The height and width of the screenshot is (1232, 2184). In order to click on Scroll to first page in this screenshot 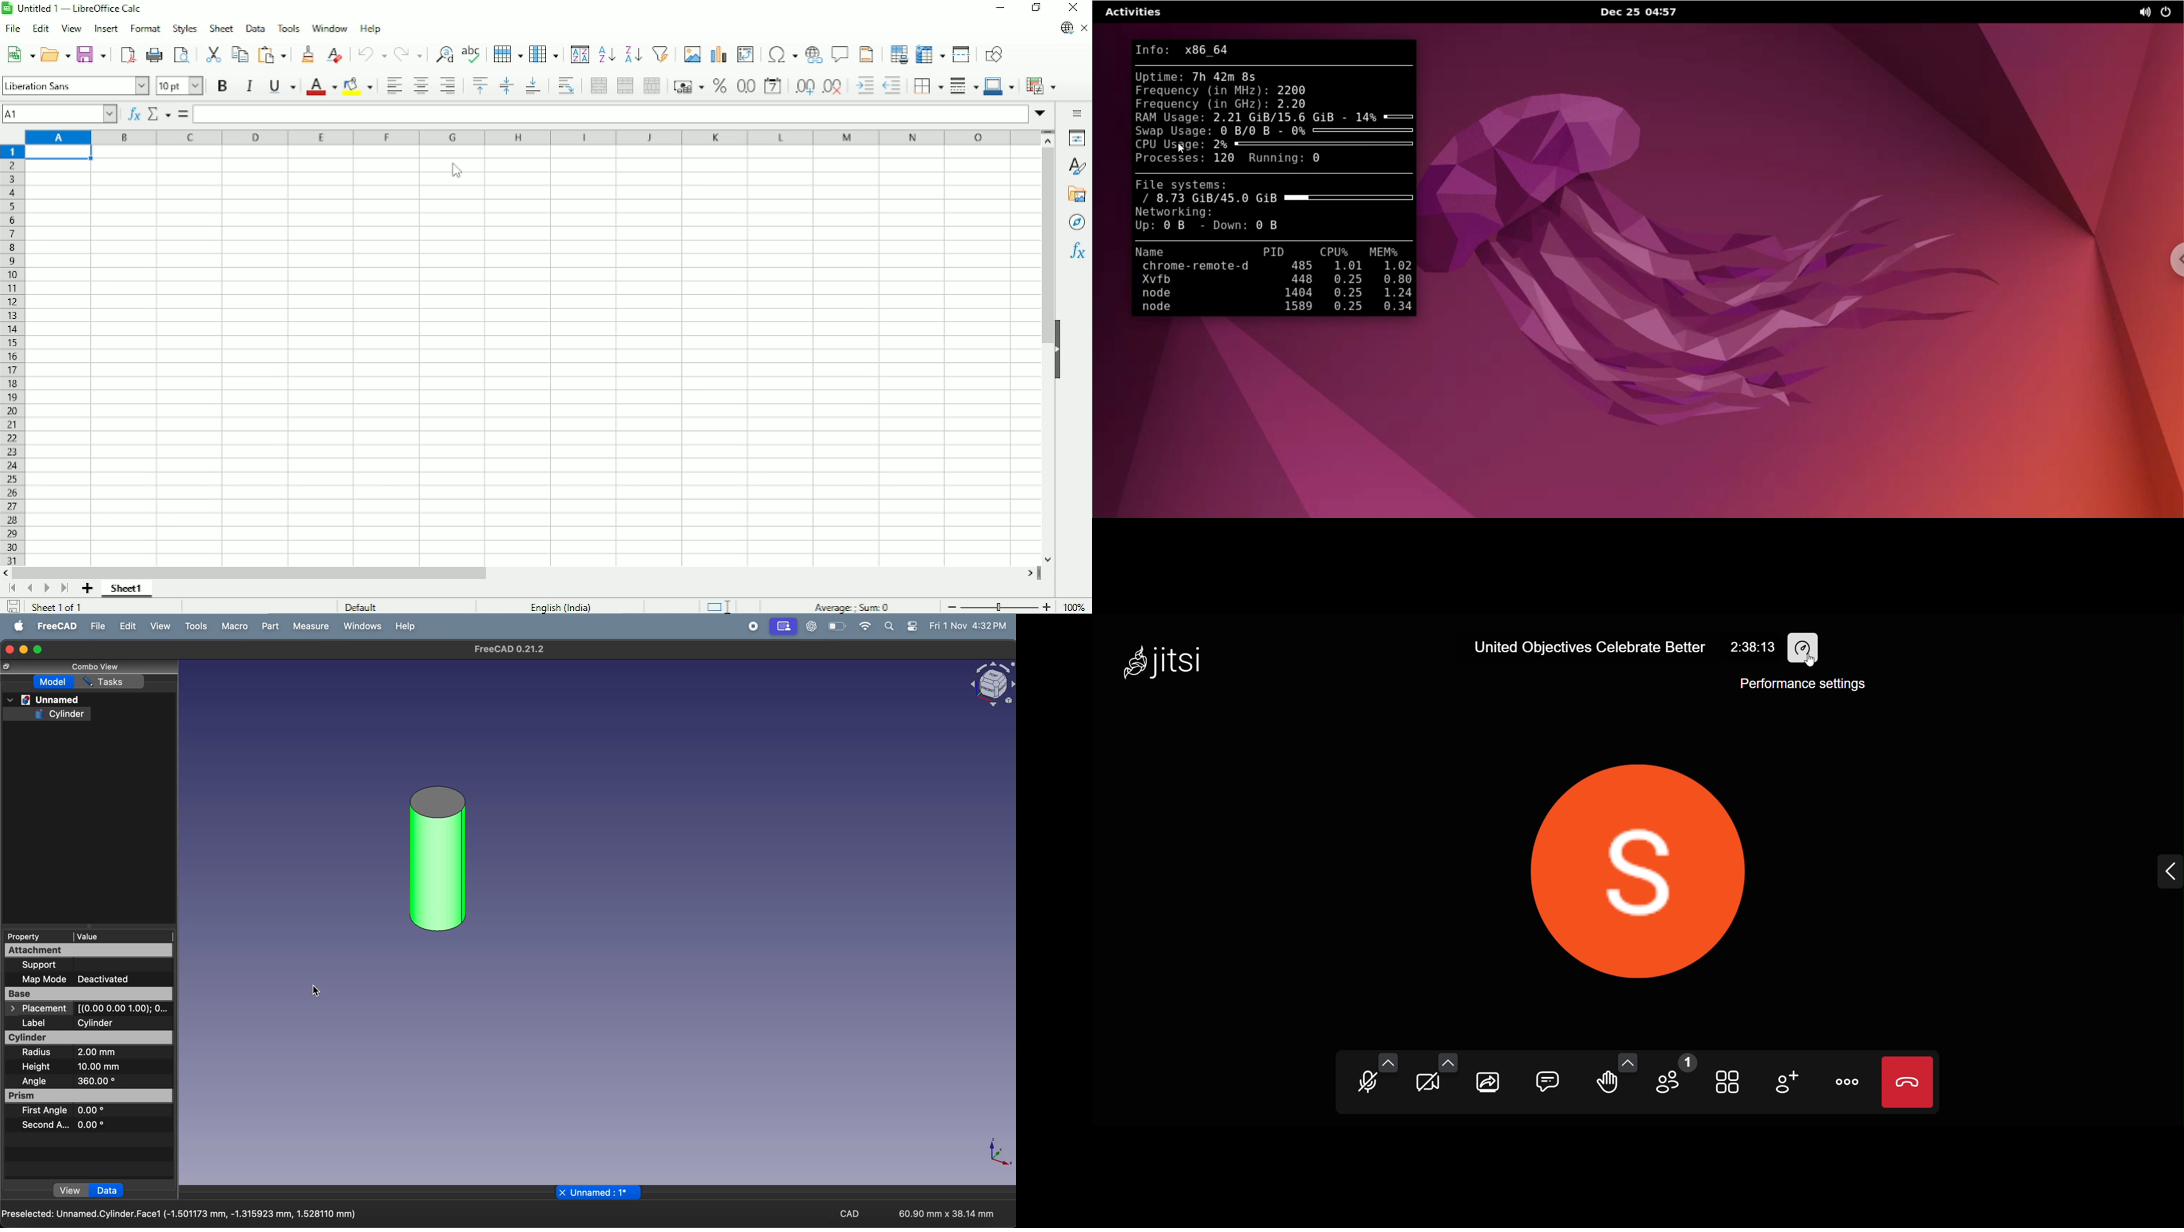, I will do `click(12, 588)`.